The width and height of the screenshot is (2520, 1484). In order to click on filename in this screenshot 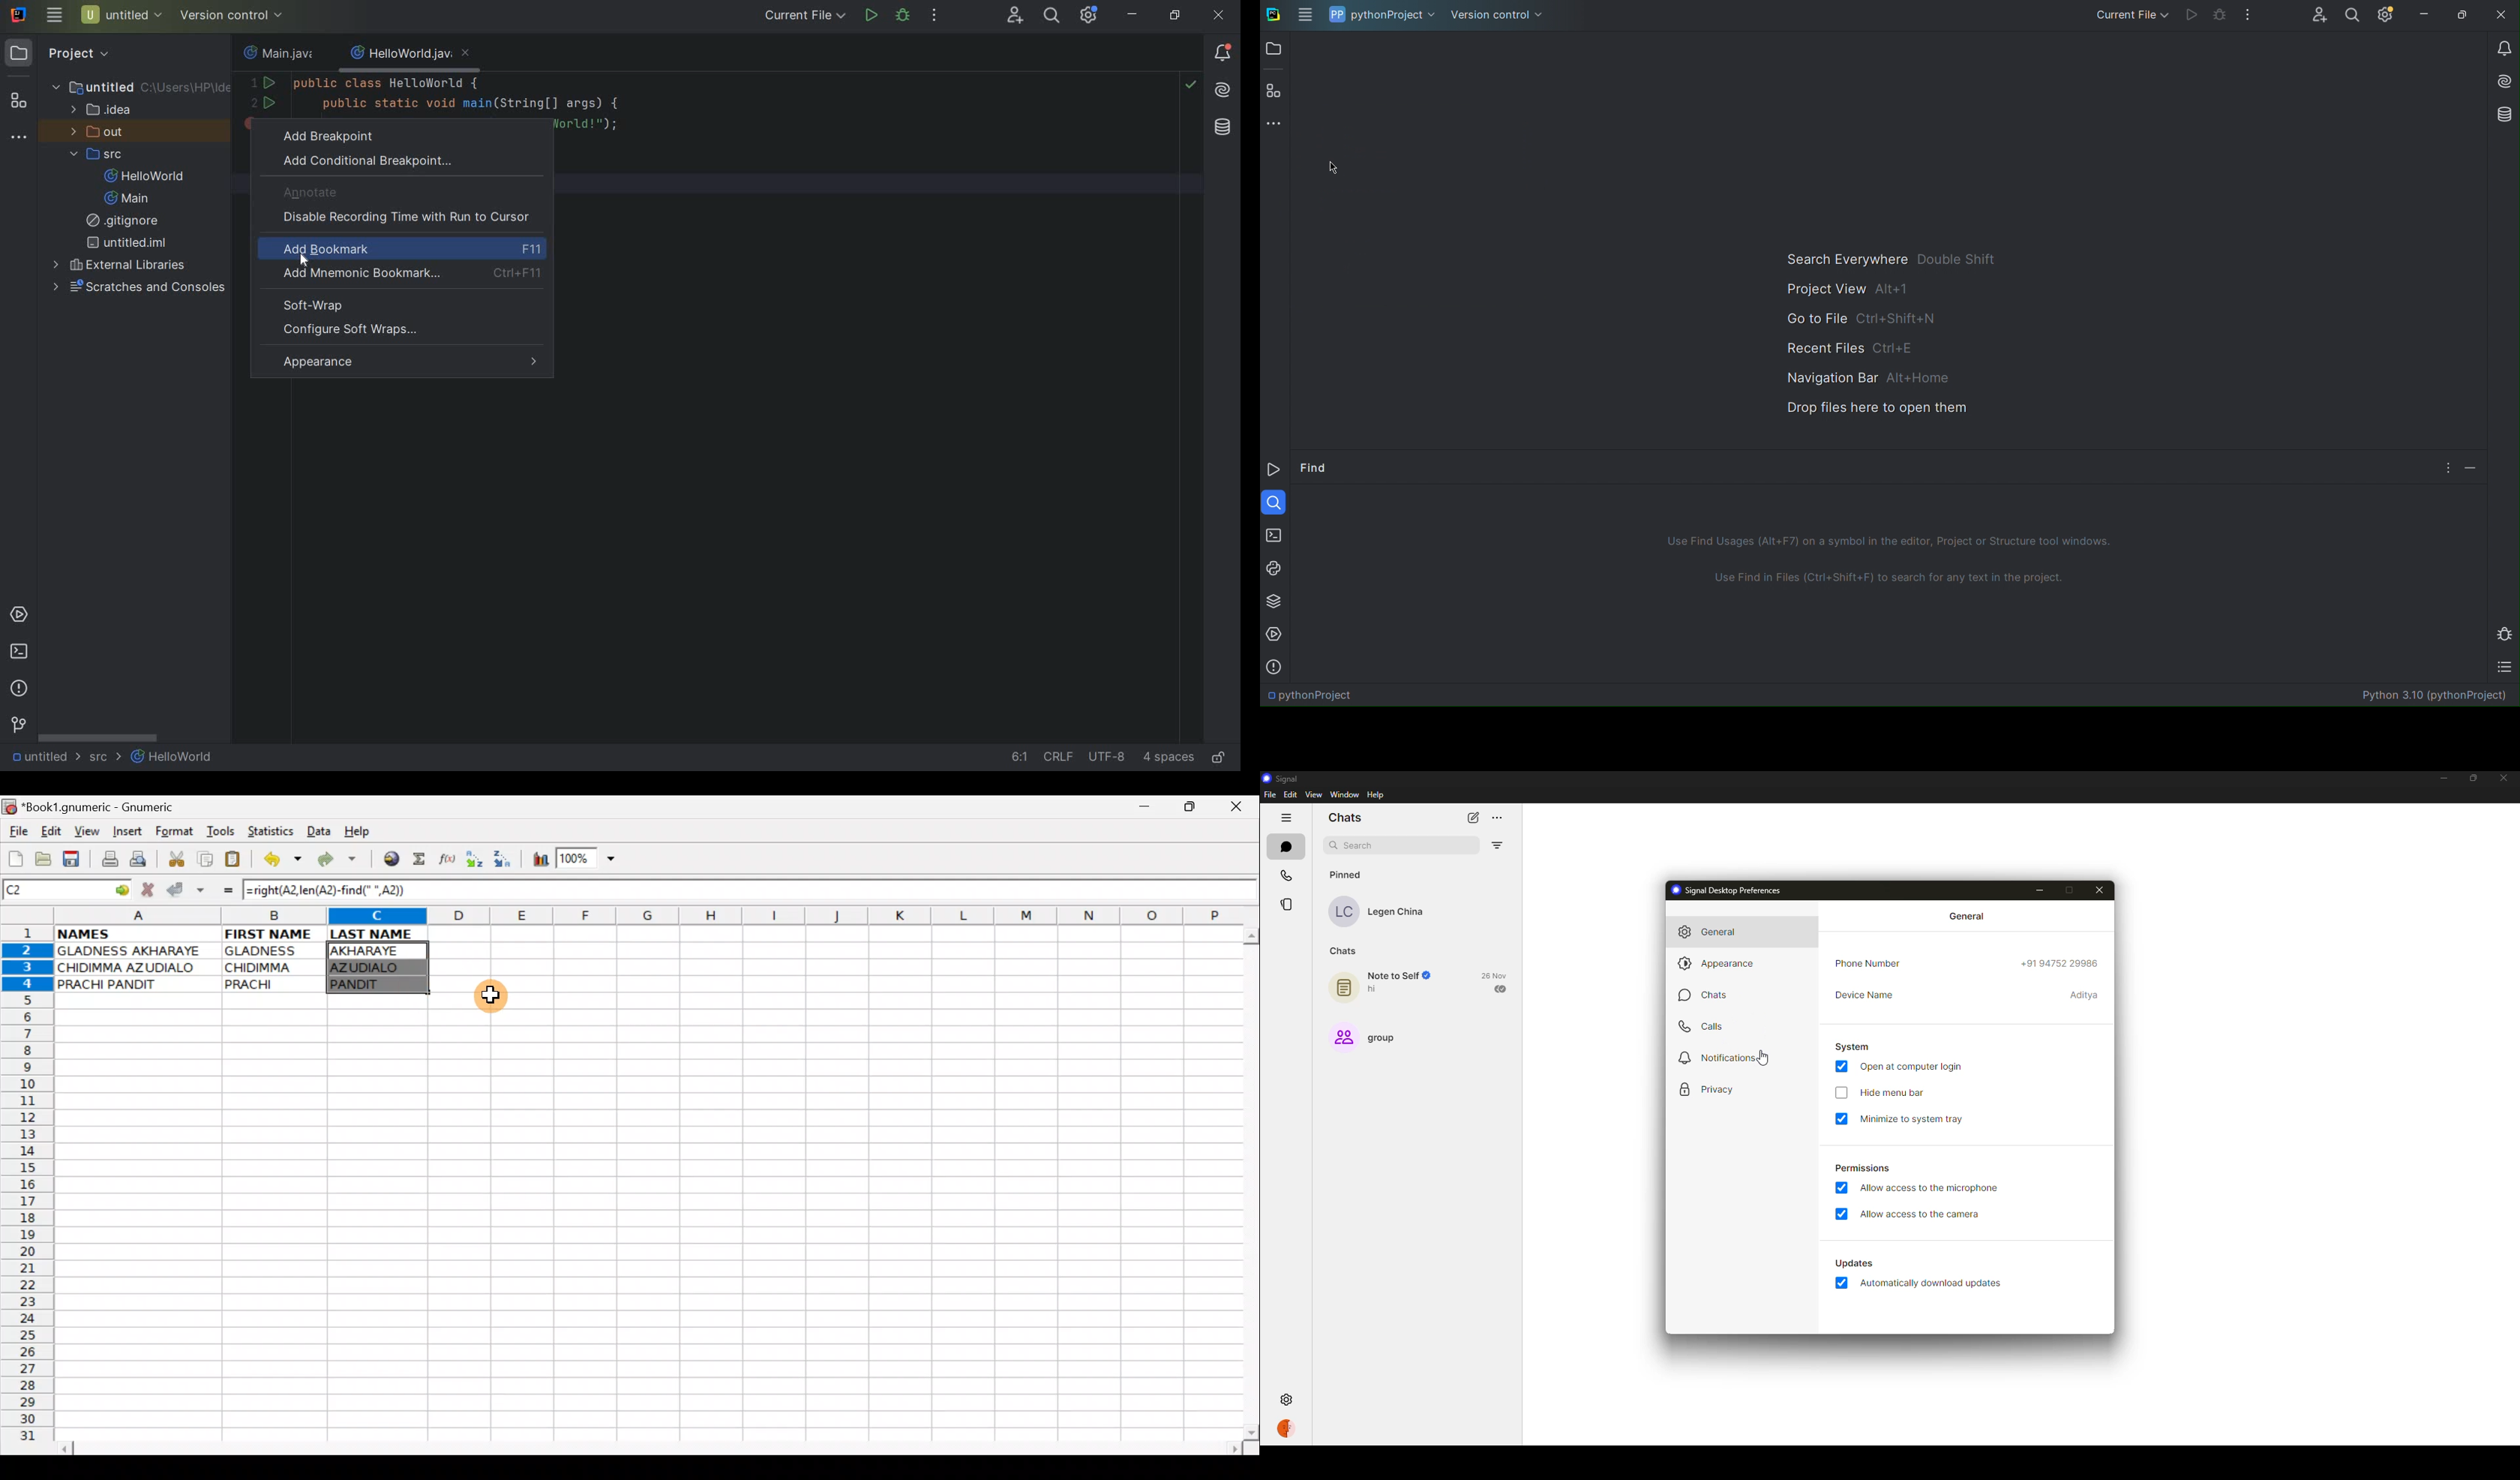, I will do `click(409, 56)`.